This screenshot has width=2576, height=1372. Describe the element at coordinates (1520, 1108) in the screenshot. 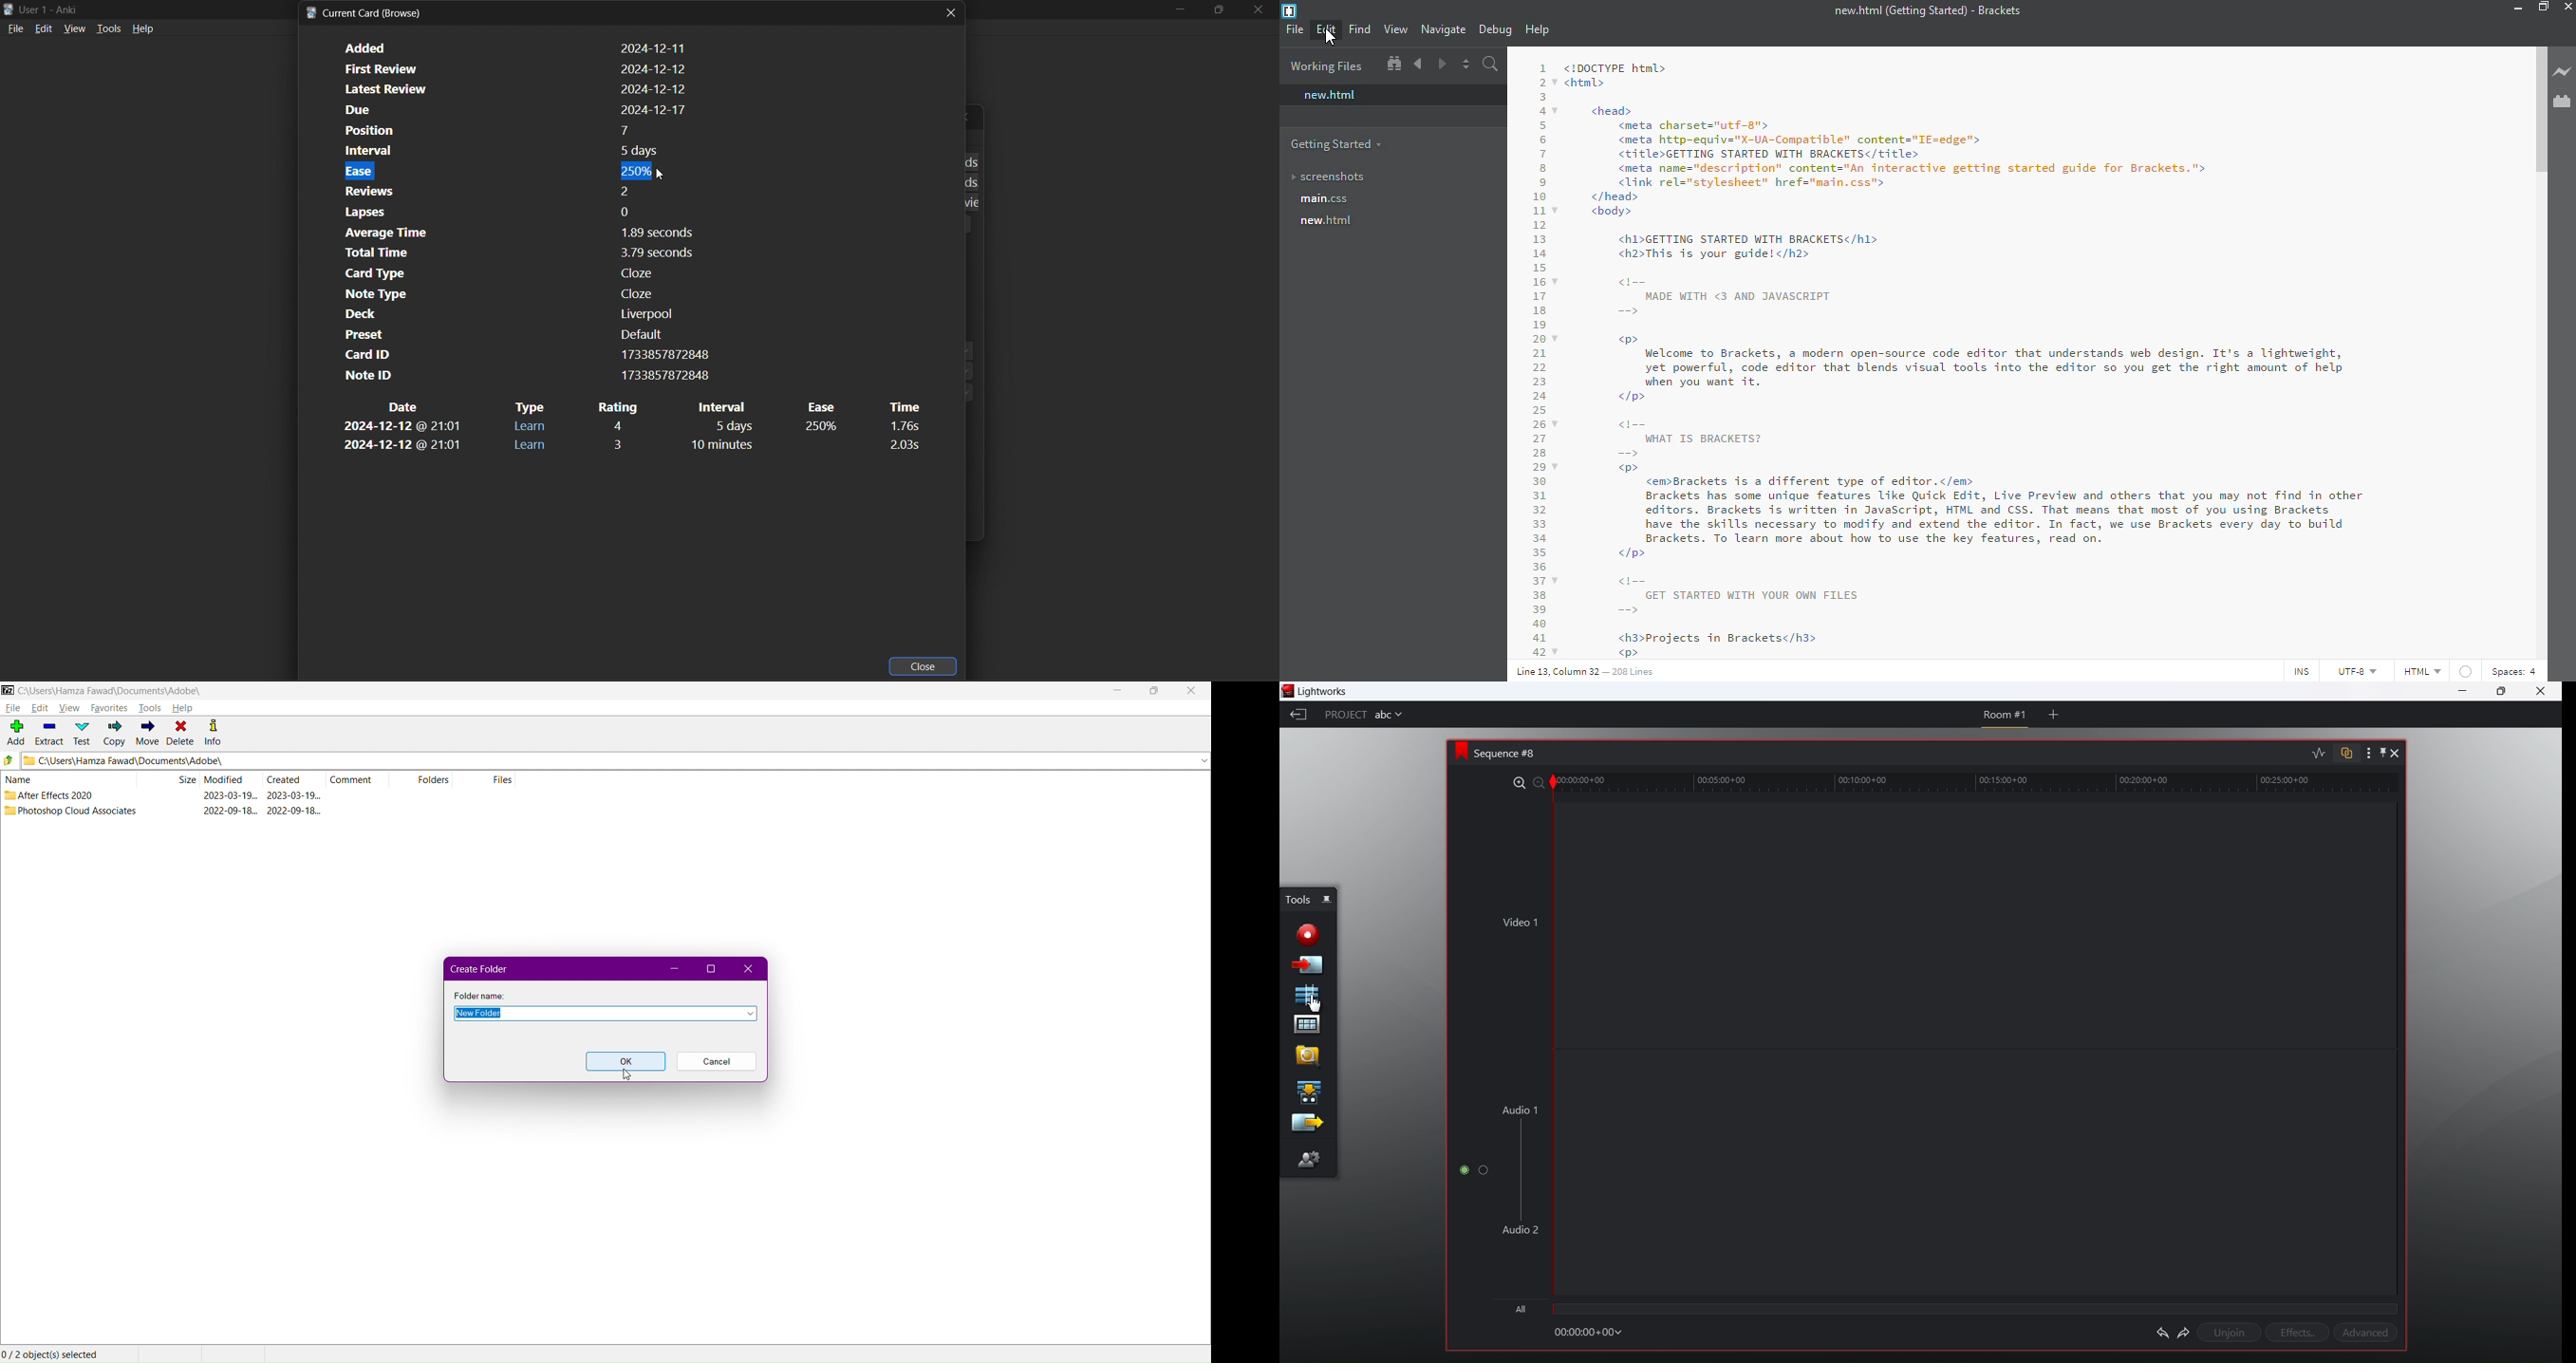

I see `audio 1` at that location.